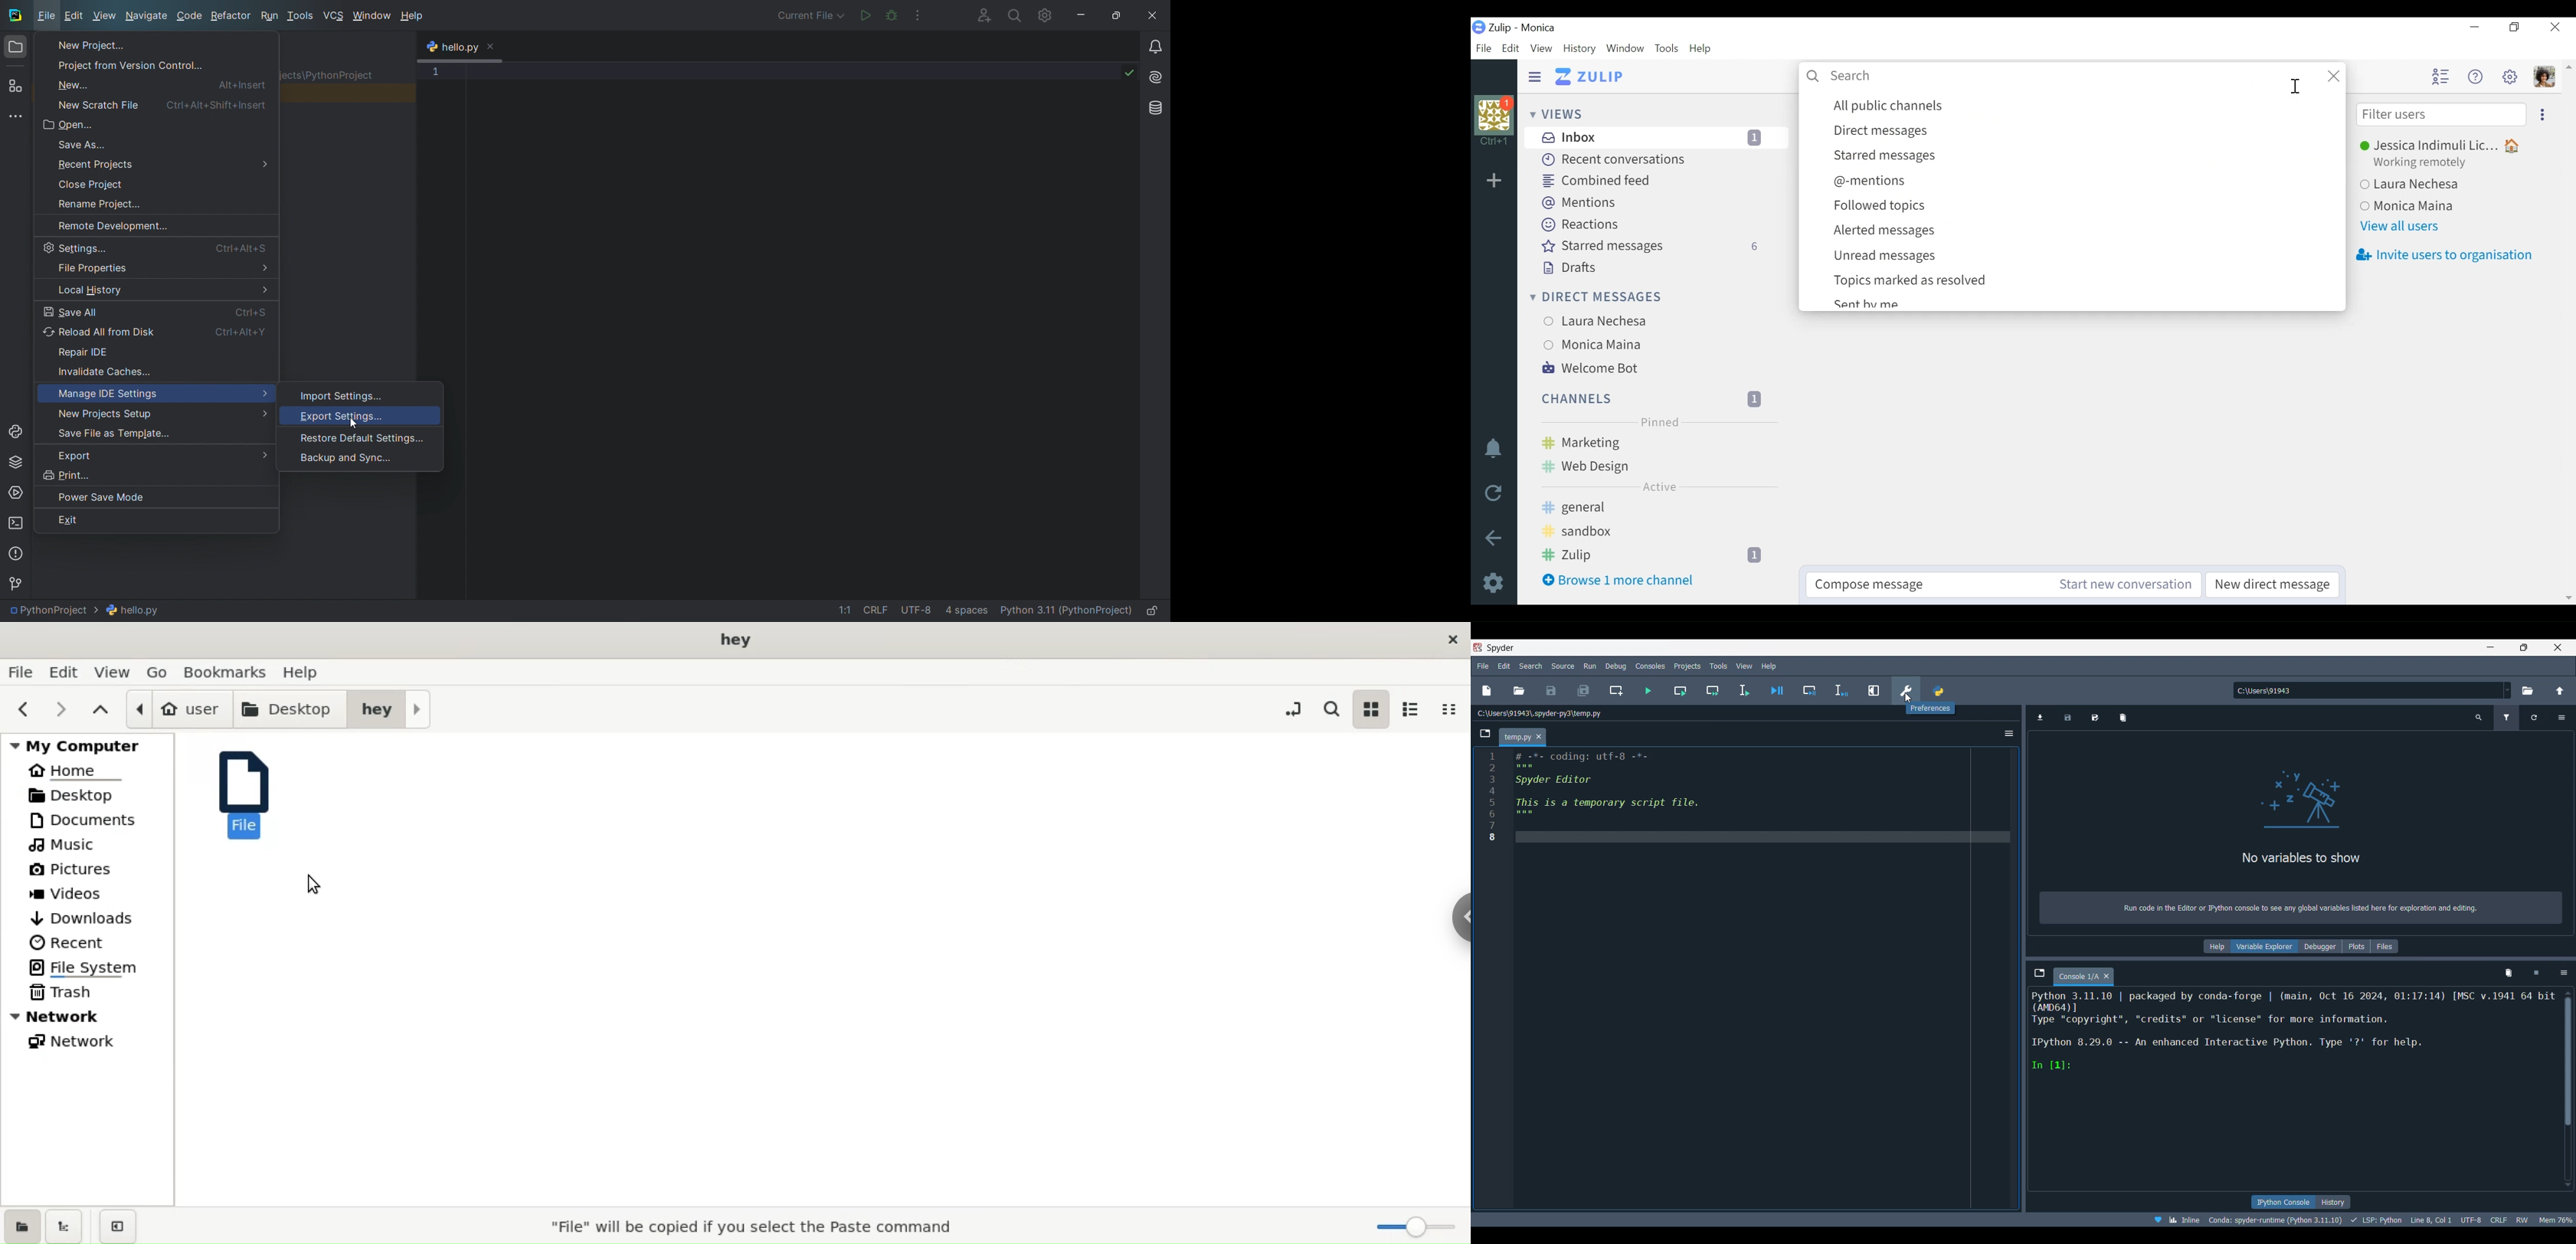 The image size is (2576, 1260). I want to click on rename project, so click(156, 201).